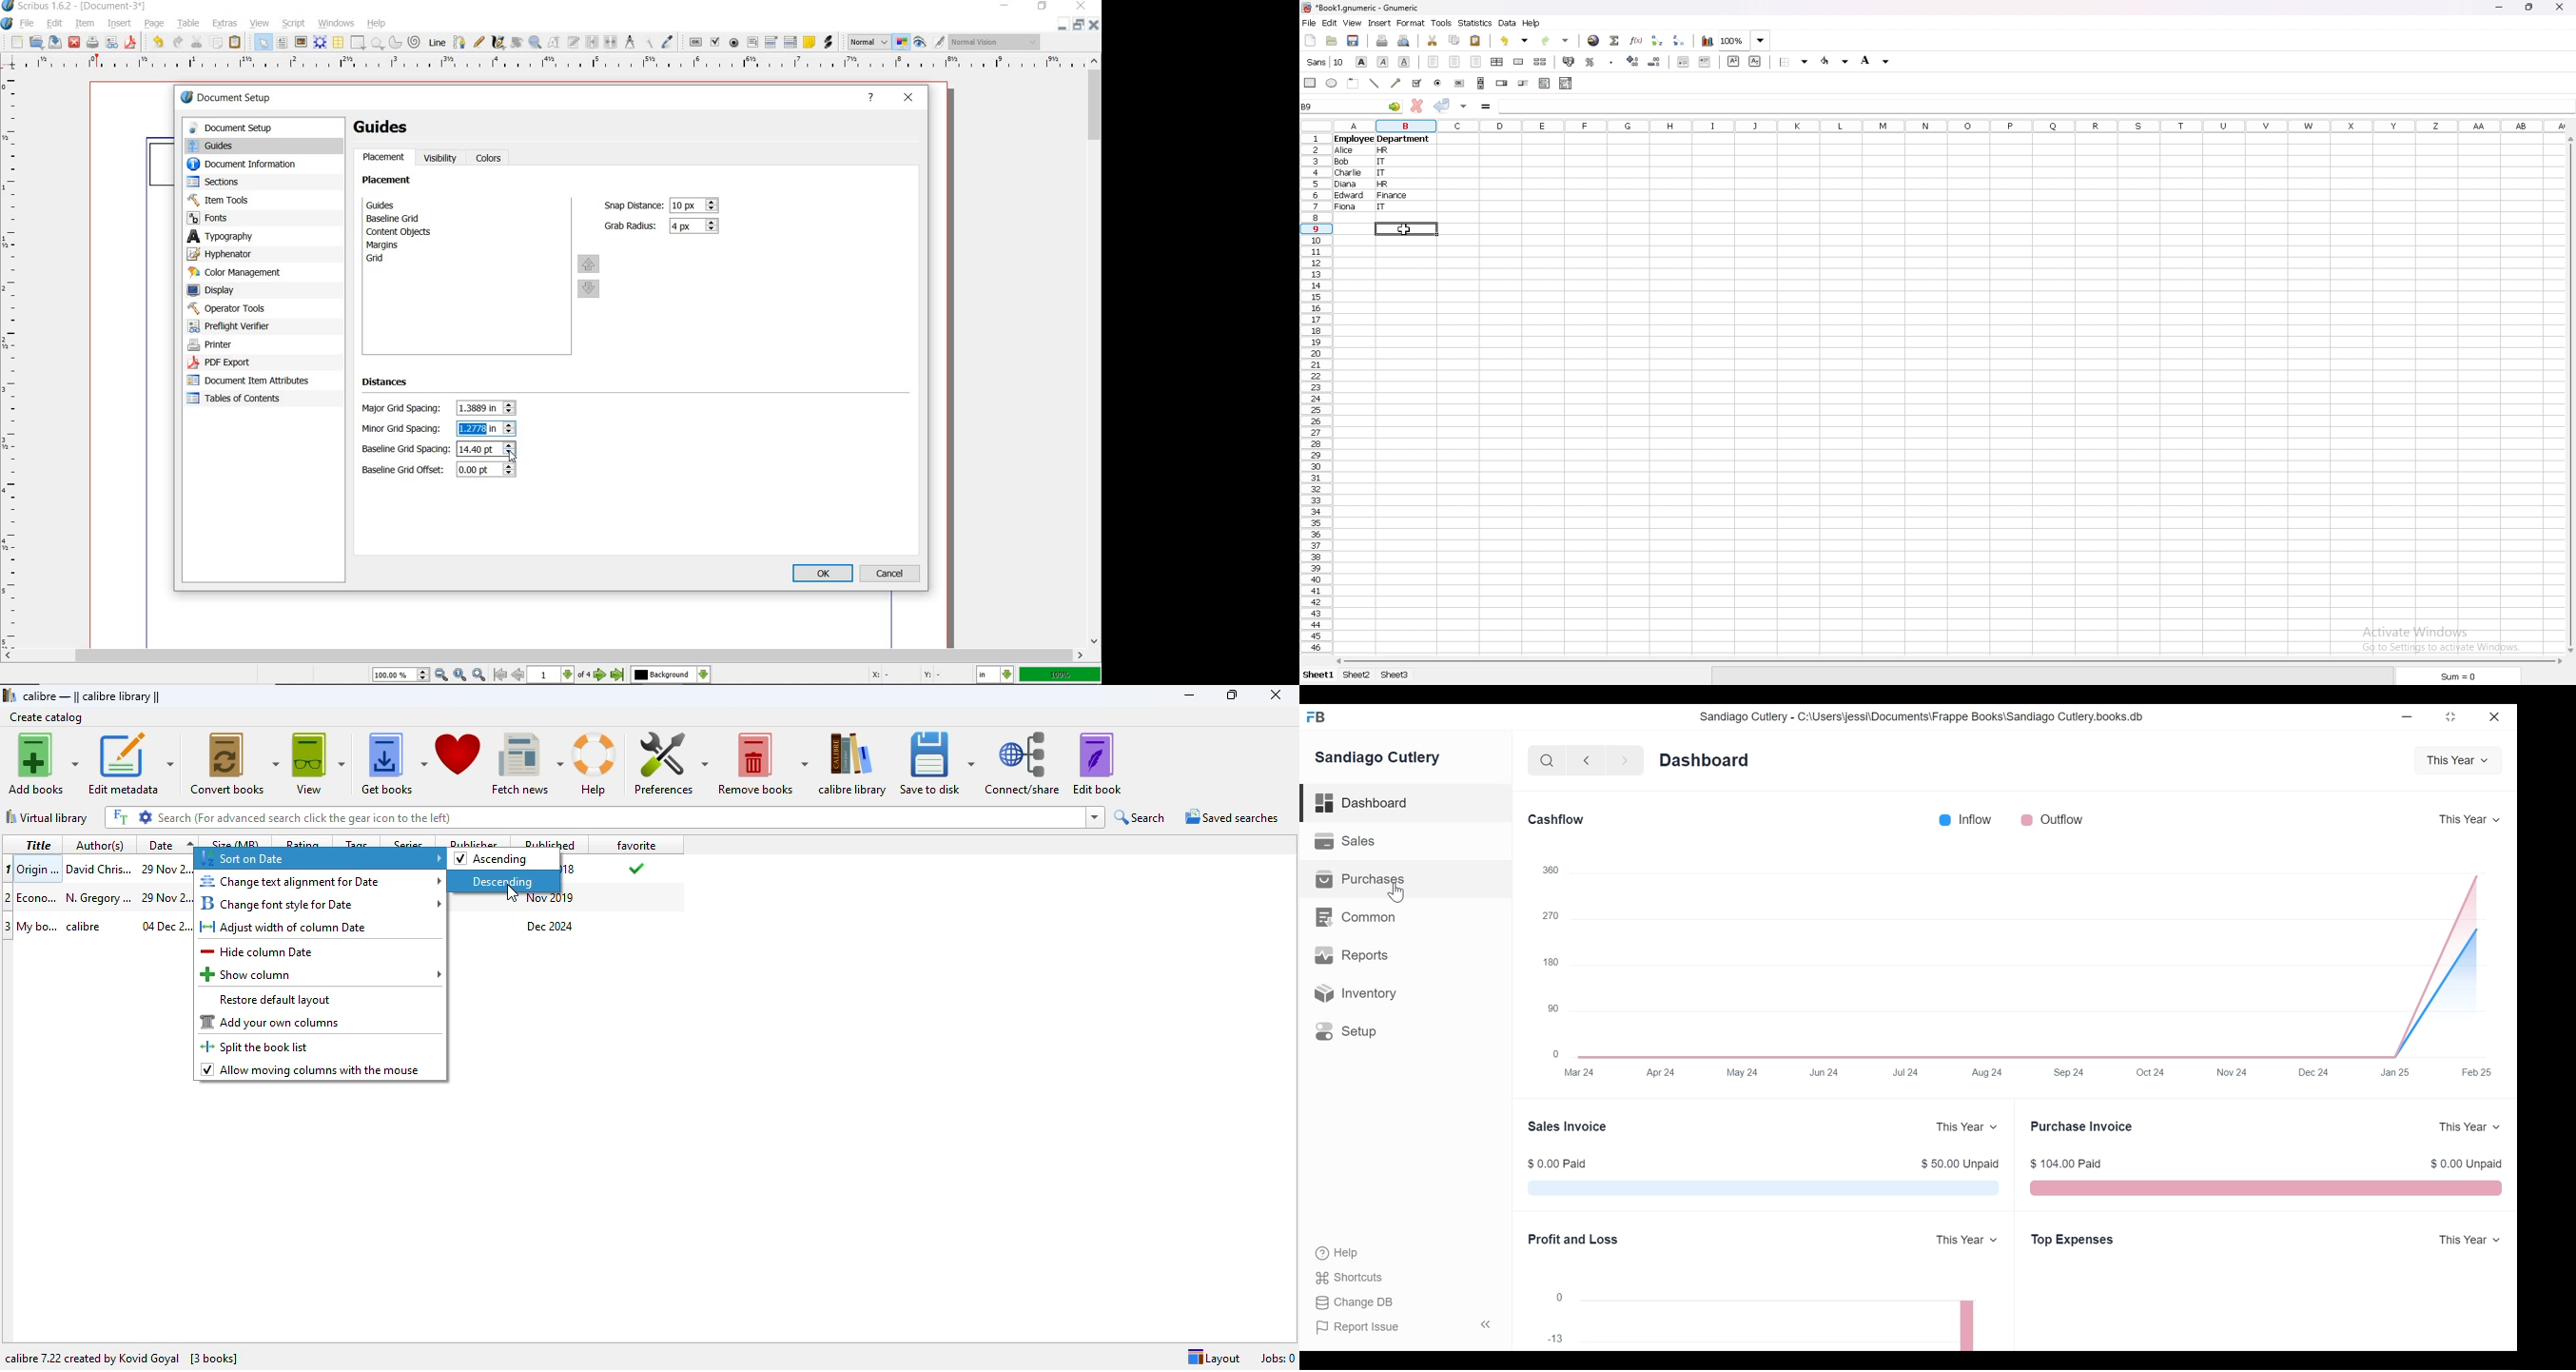 This screenshot has width=2576, height=1372. What do you see at coordinates (1524, 84) in the screenshot?
I see `slider` at bounding box center [1524, 84].